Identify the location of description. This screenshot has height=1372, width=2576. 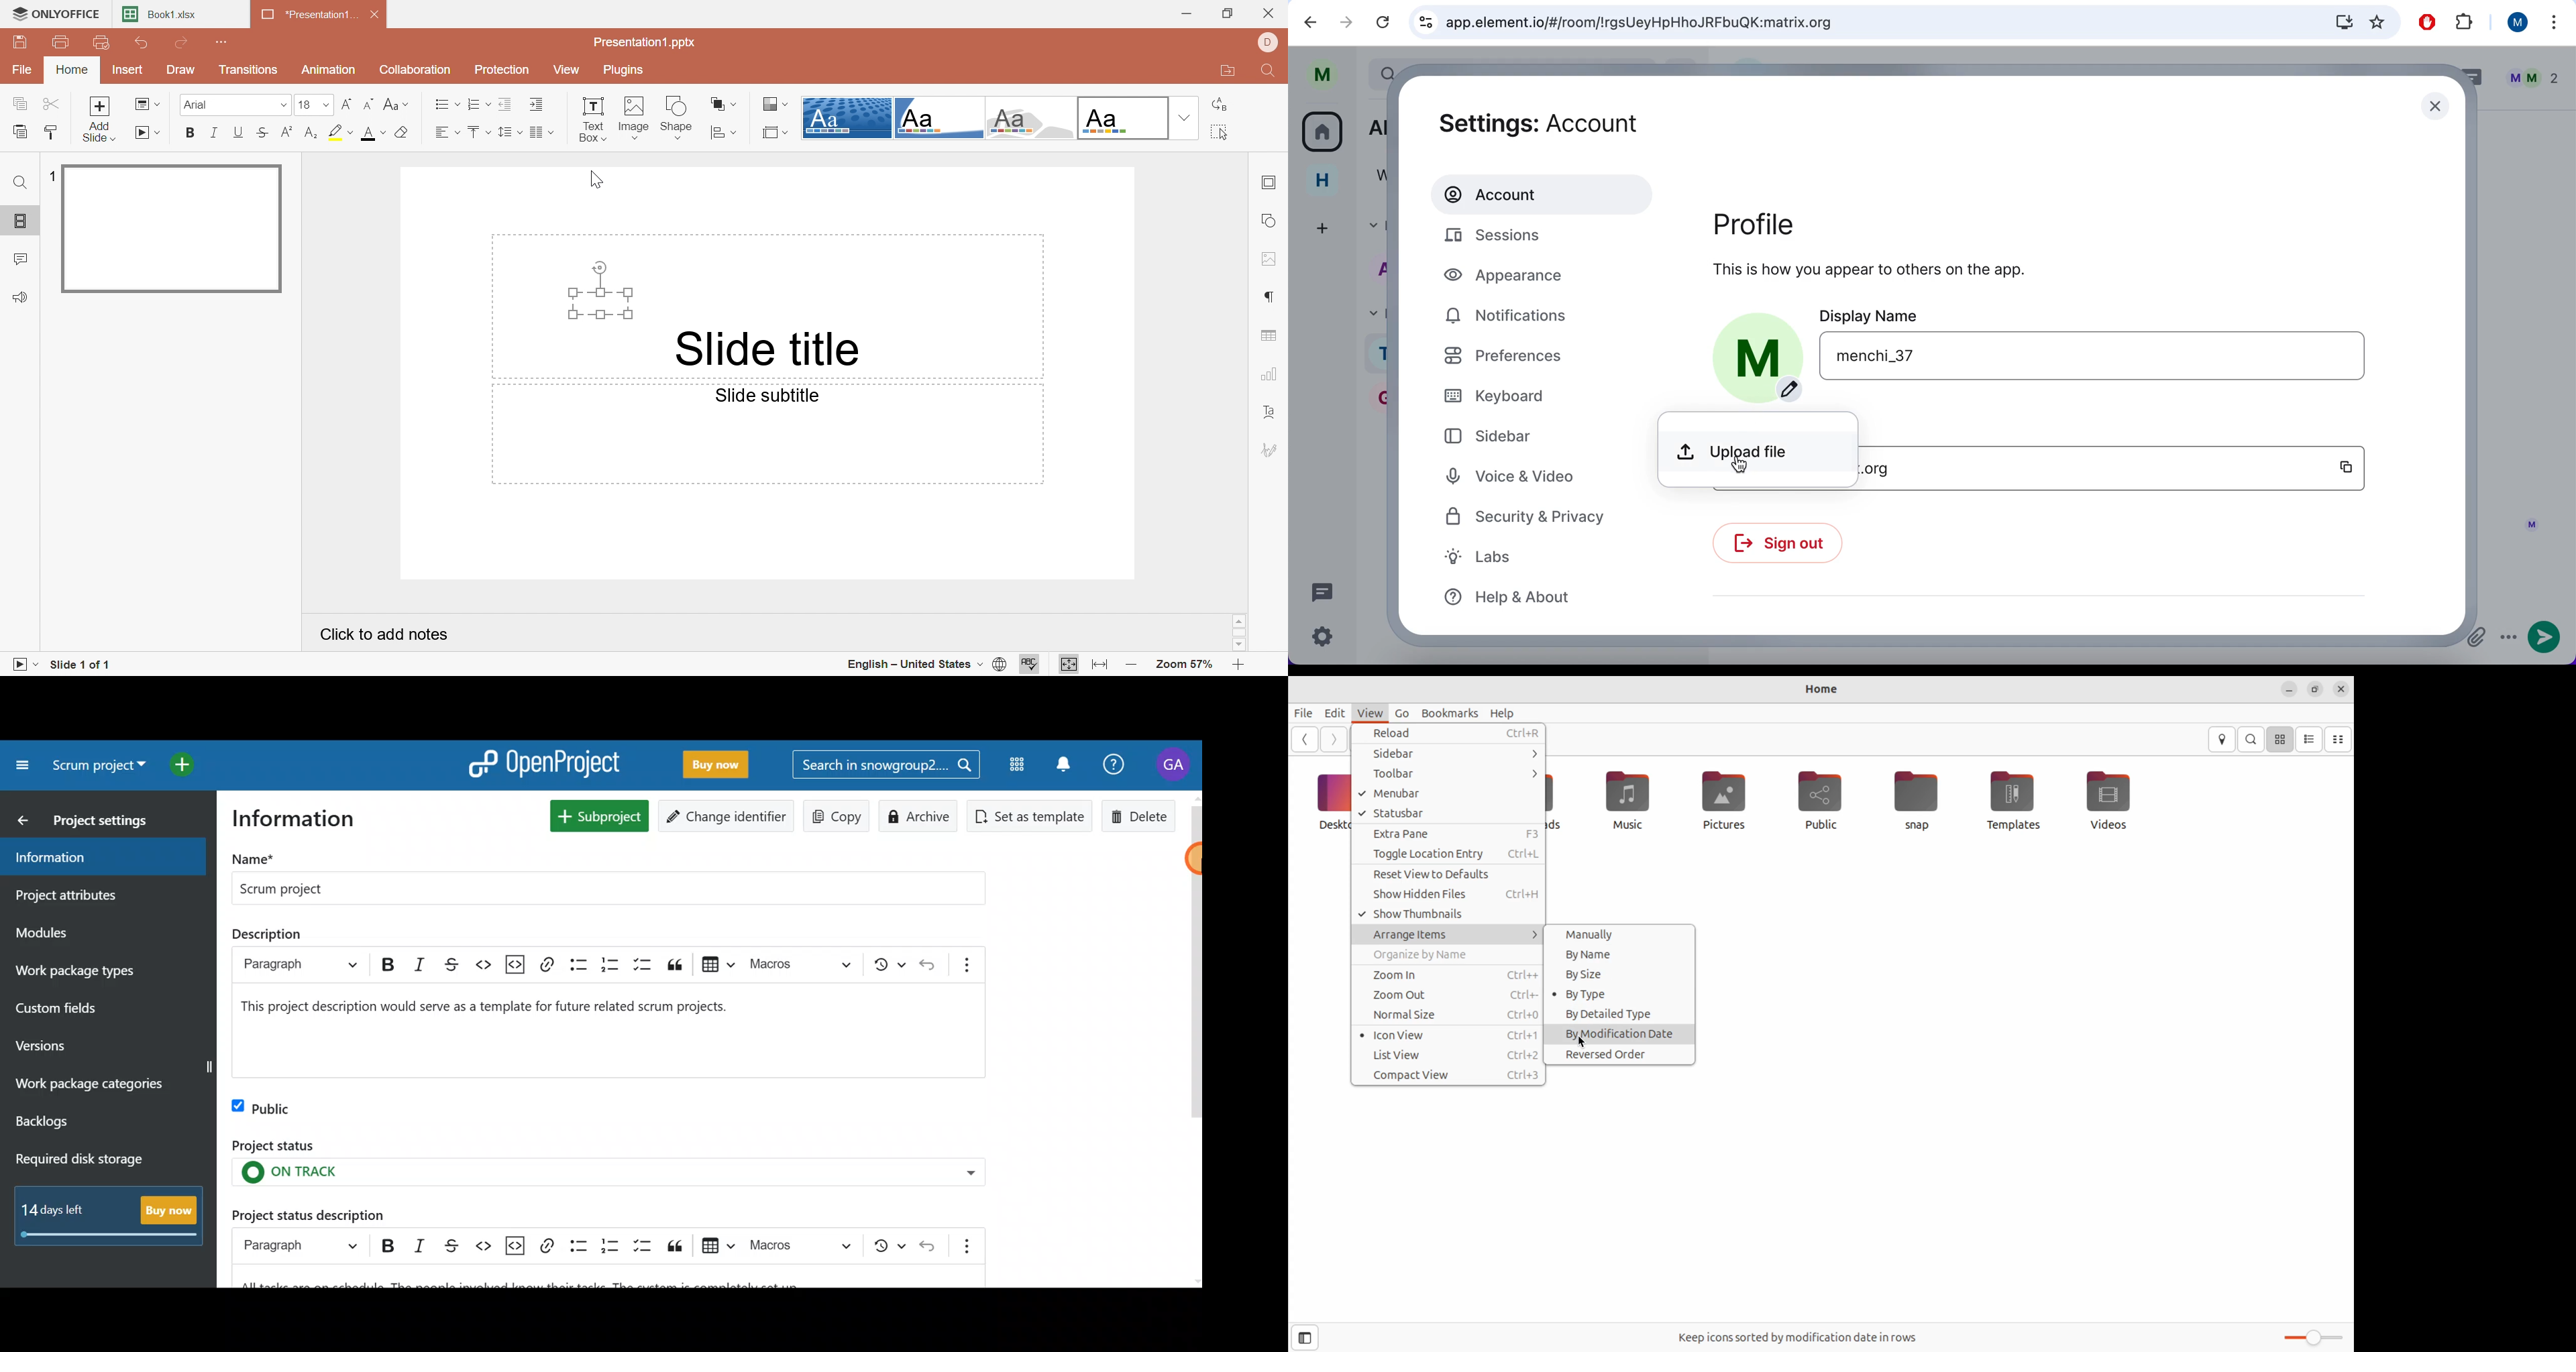
(267, 935).